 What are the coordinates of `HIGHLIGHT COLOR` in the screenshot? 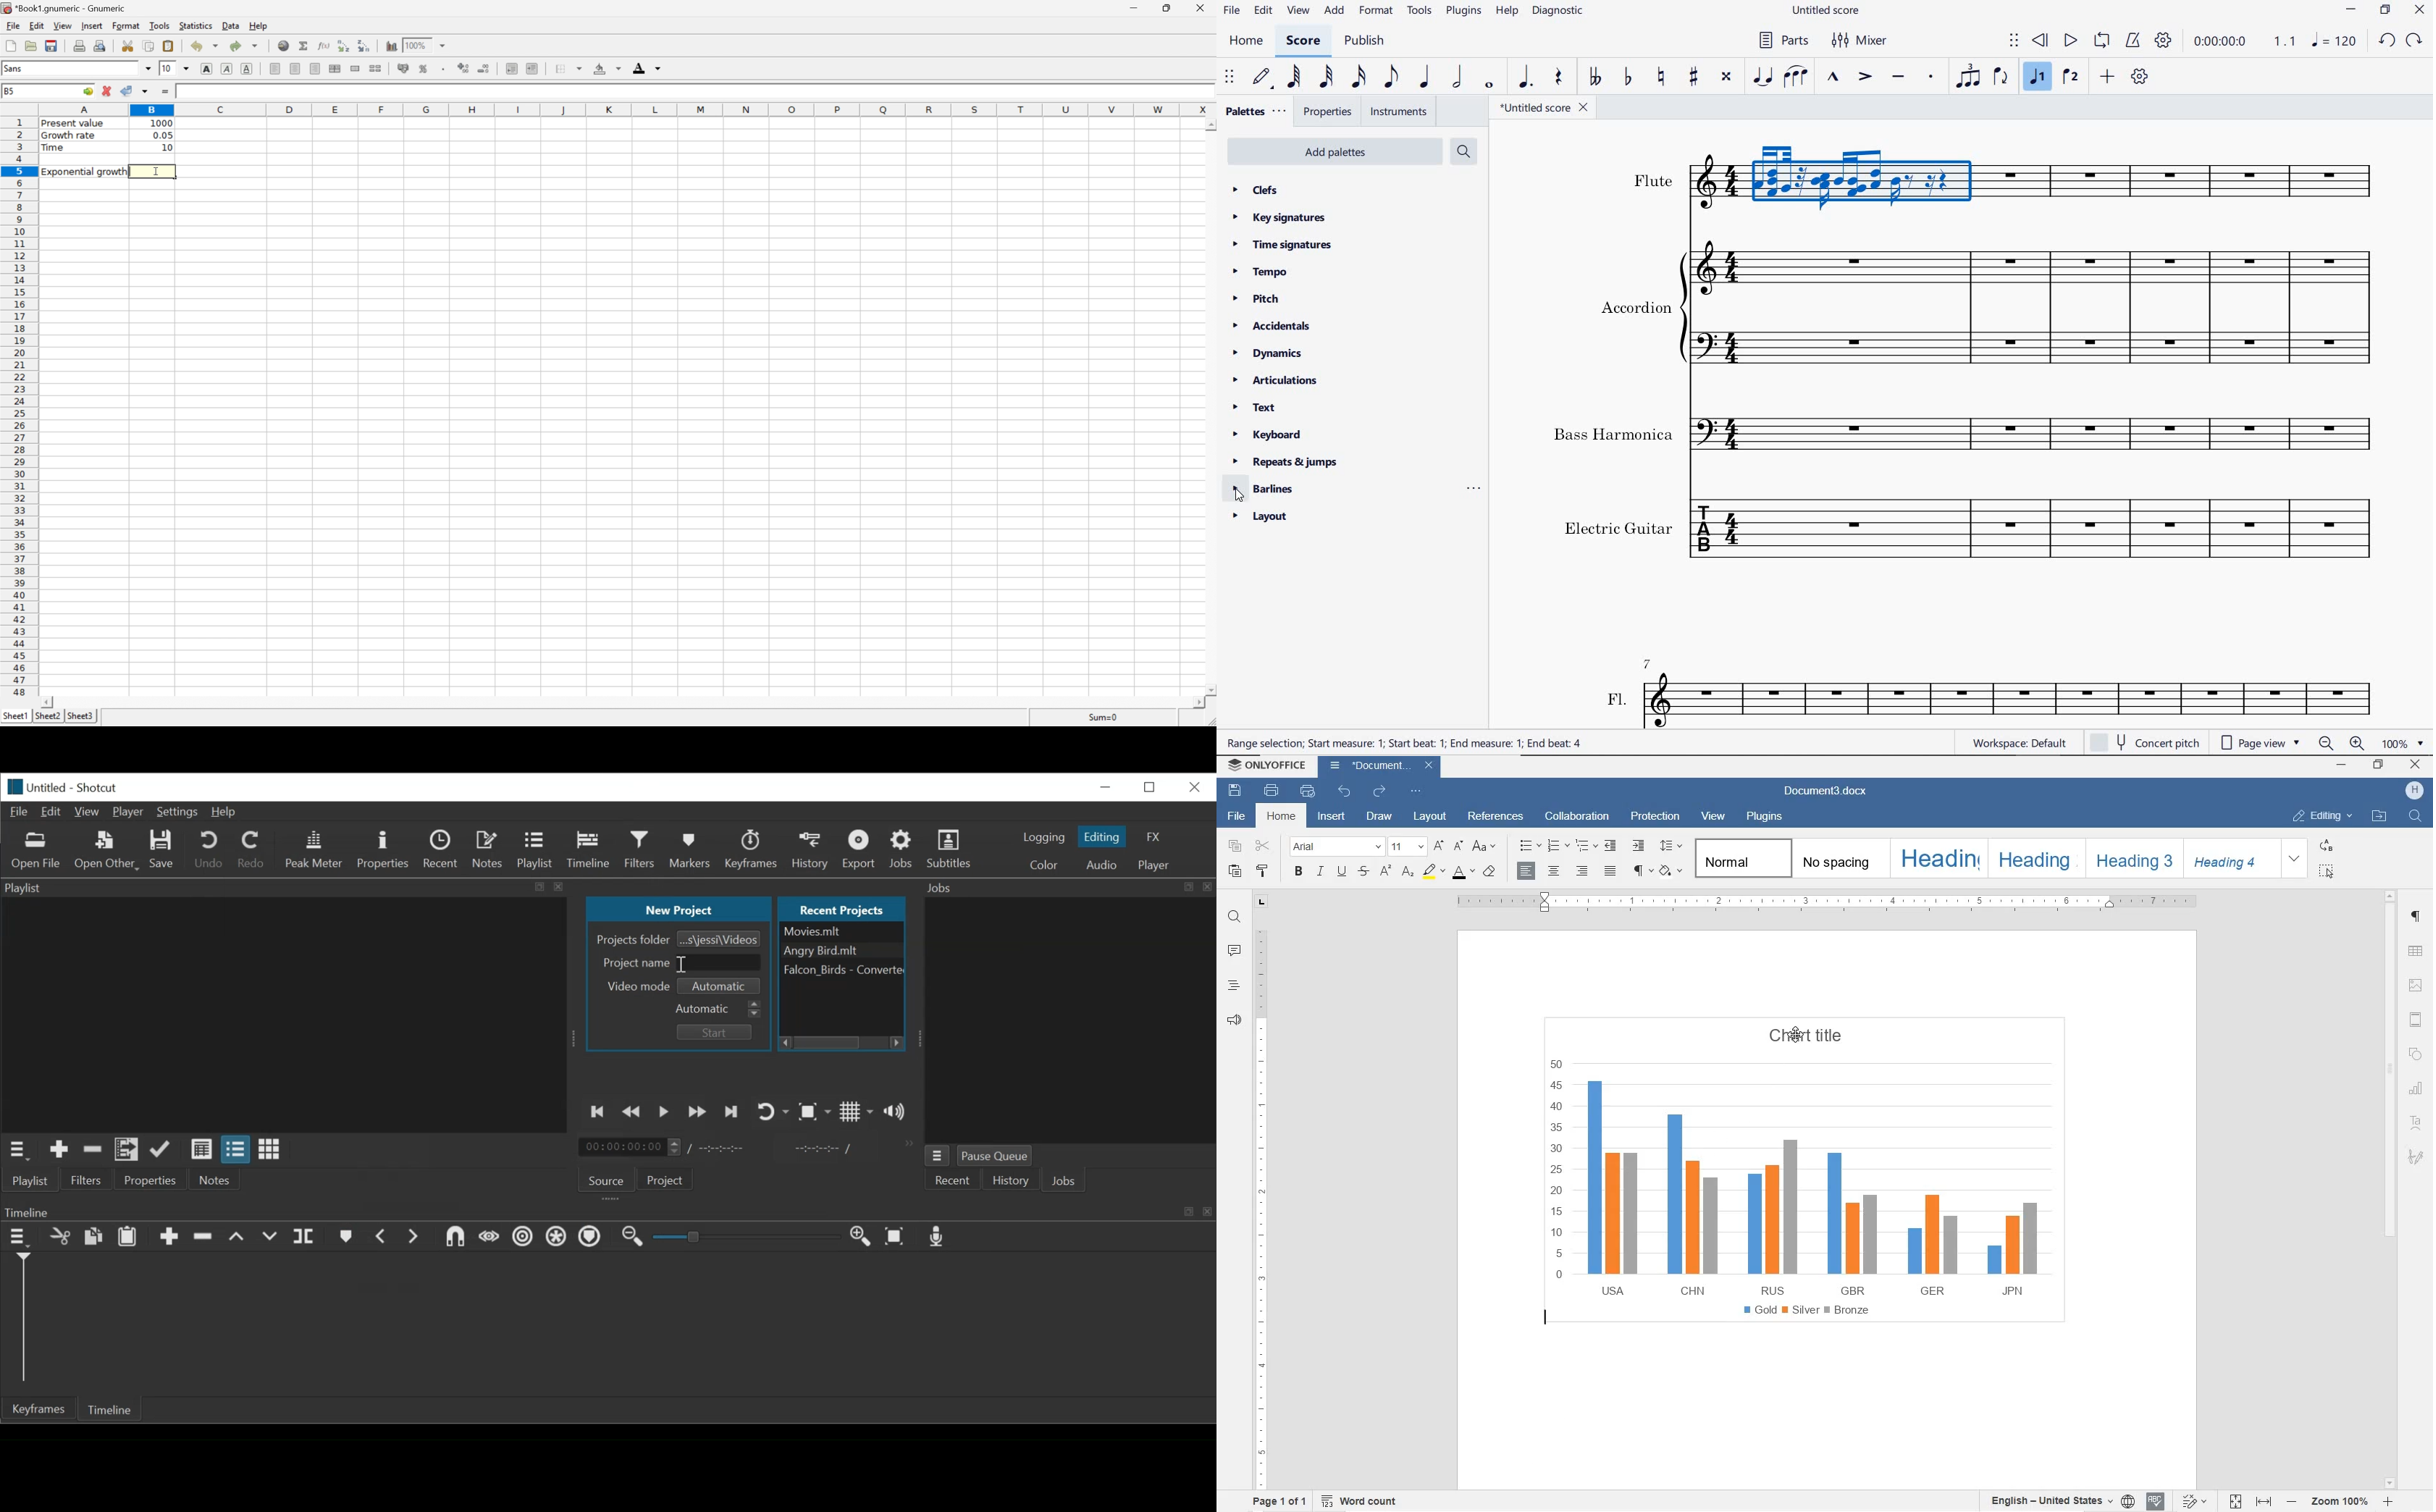 It's located at (1435, 873).